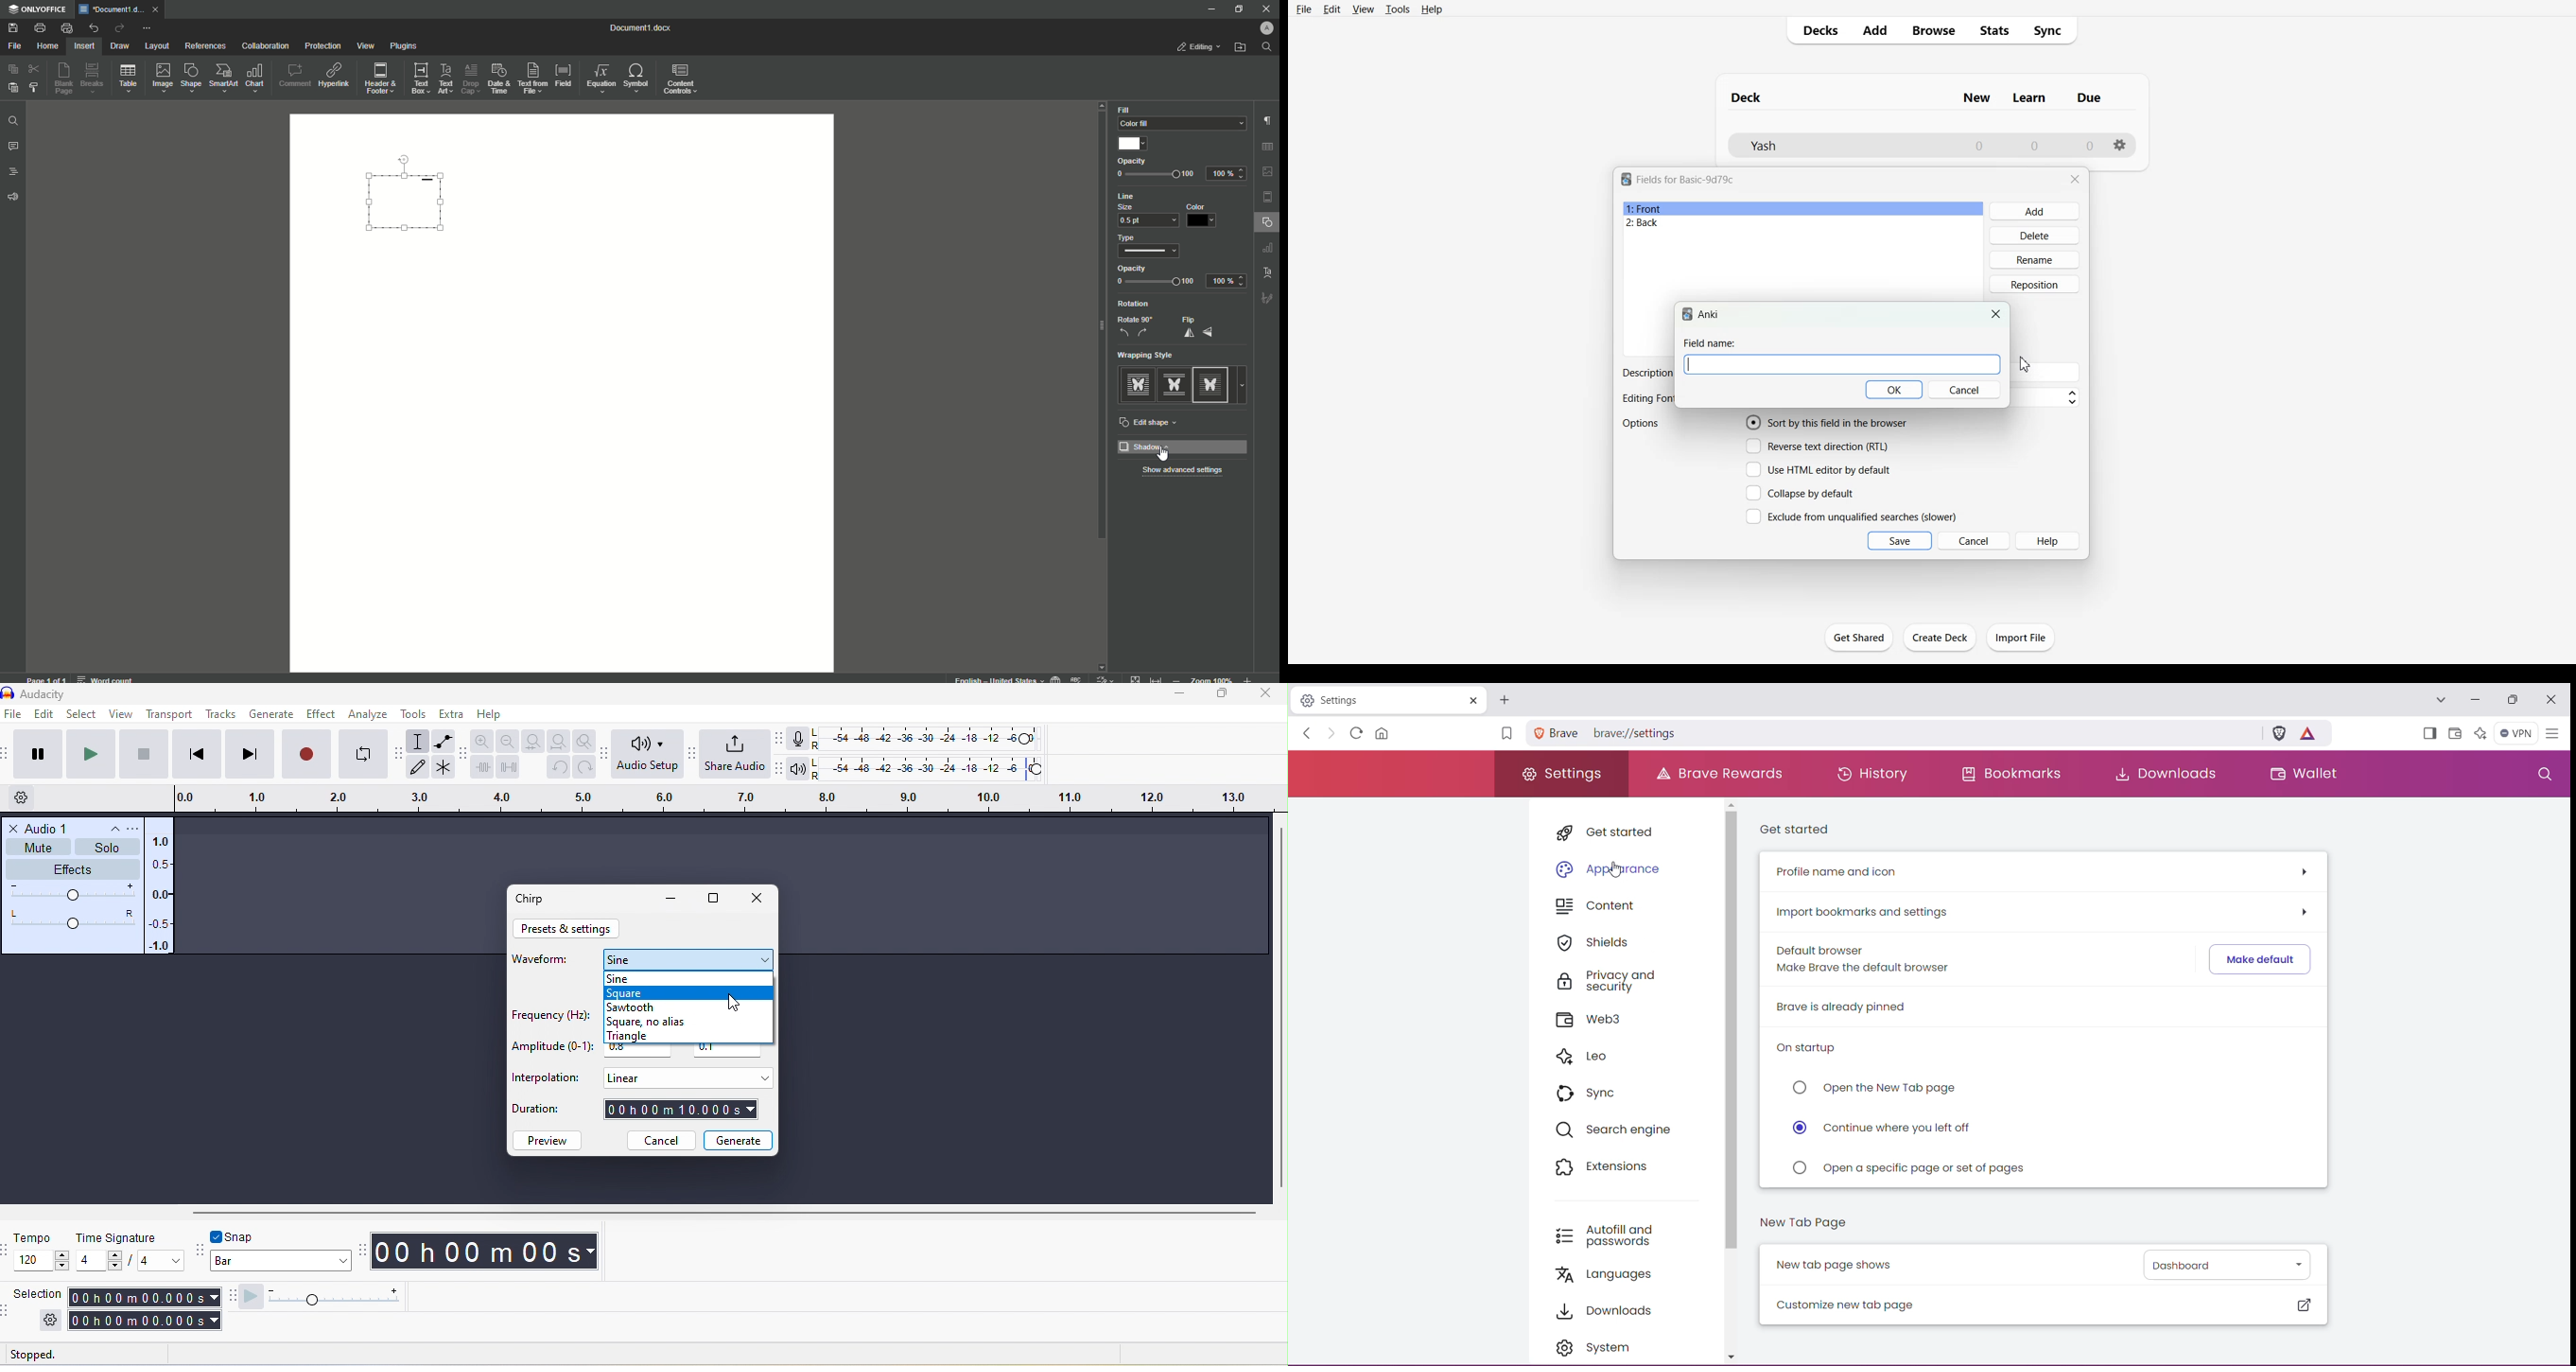 The image size is (2576, 1372). Describe the element at coordinates (1134, 197) in the screenshot. I see `Line ` at that location.